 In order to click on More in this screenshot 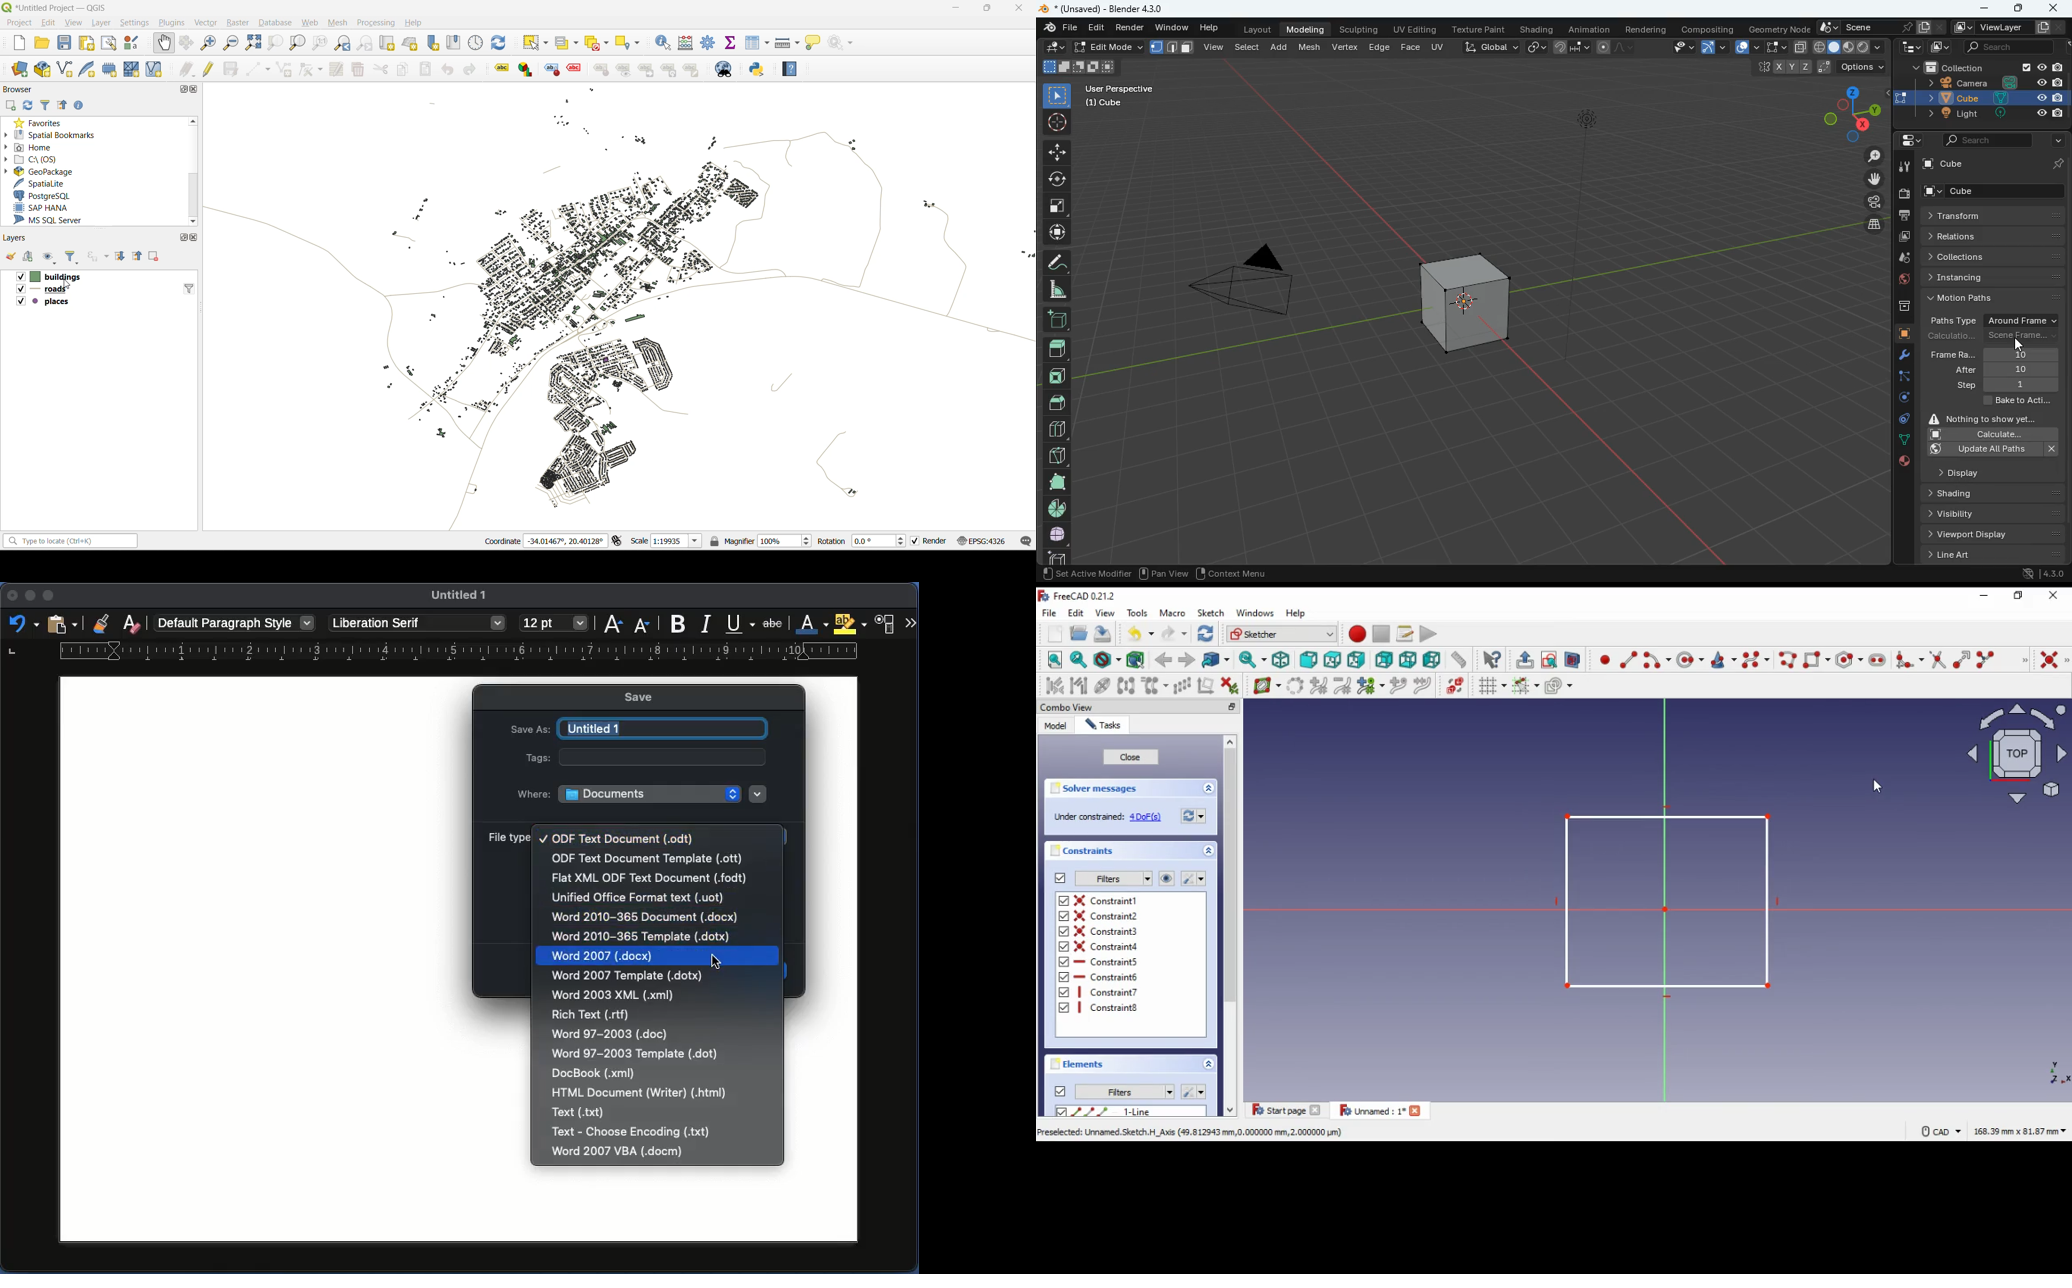, I will do `click(910, 624)`.